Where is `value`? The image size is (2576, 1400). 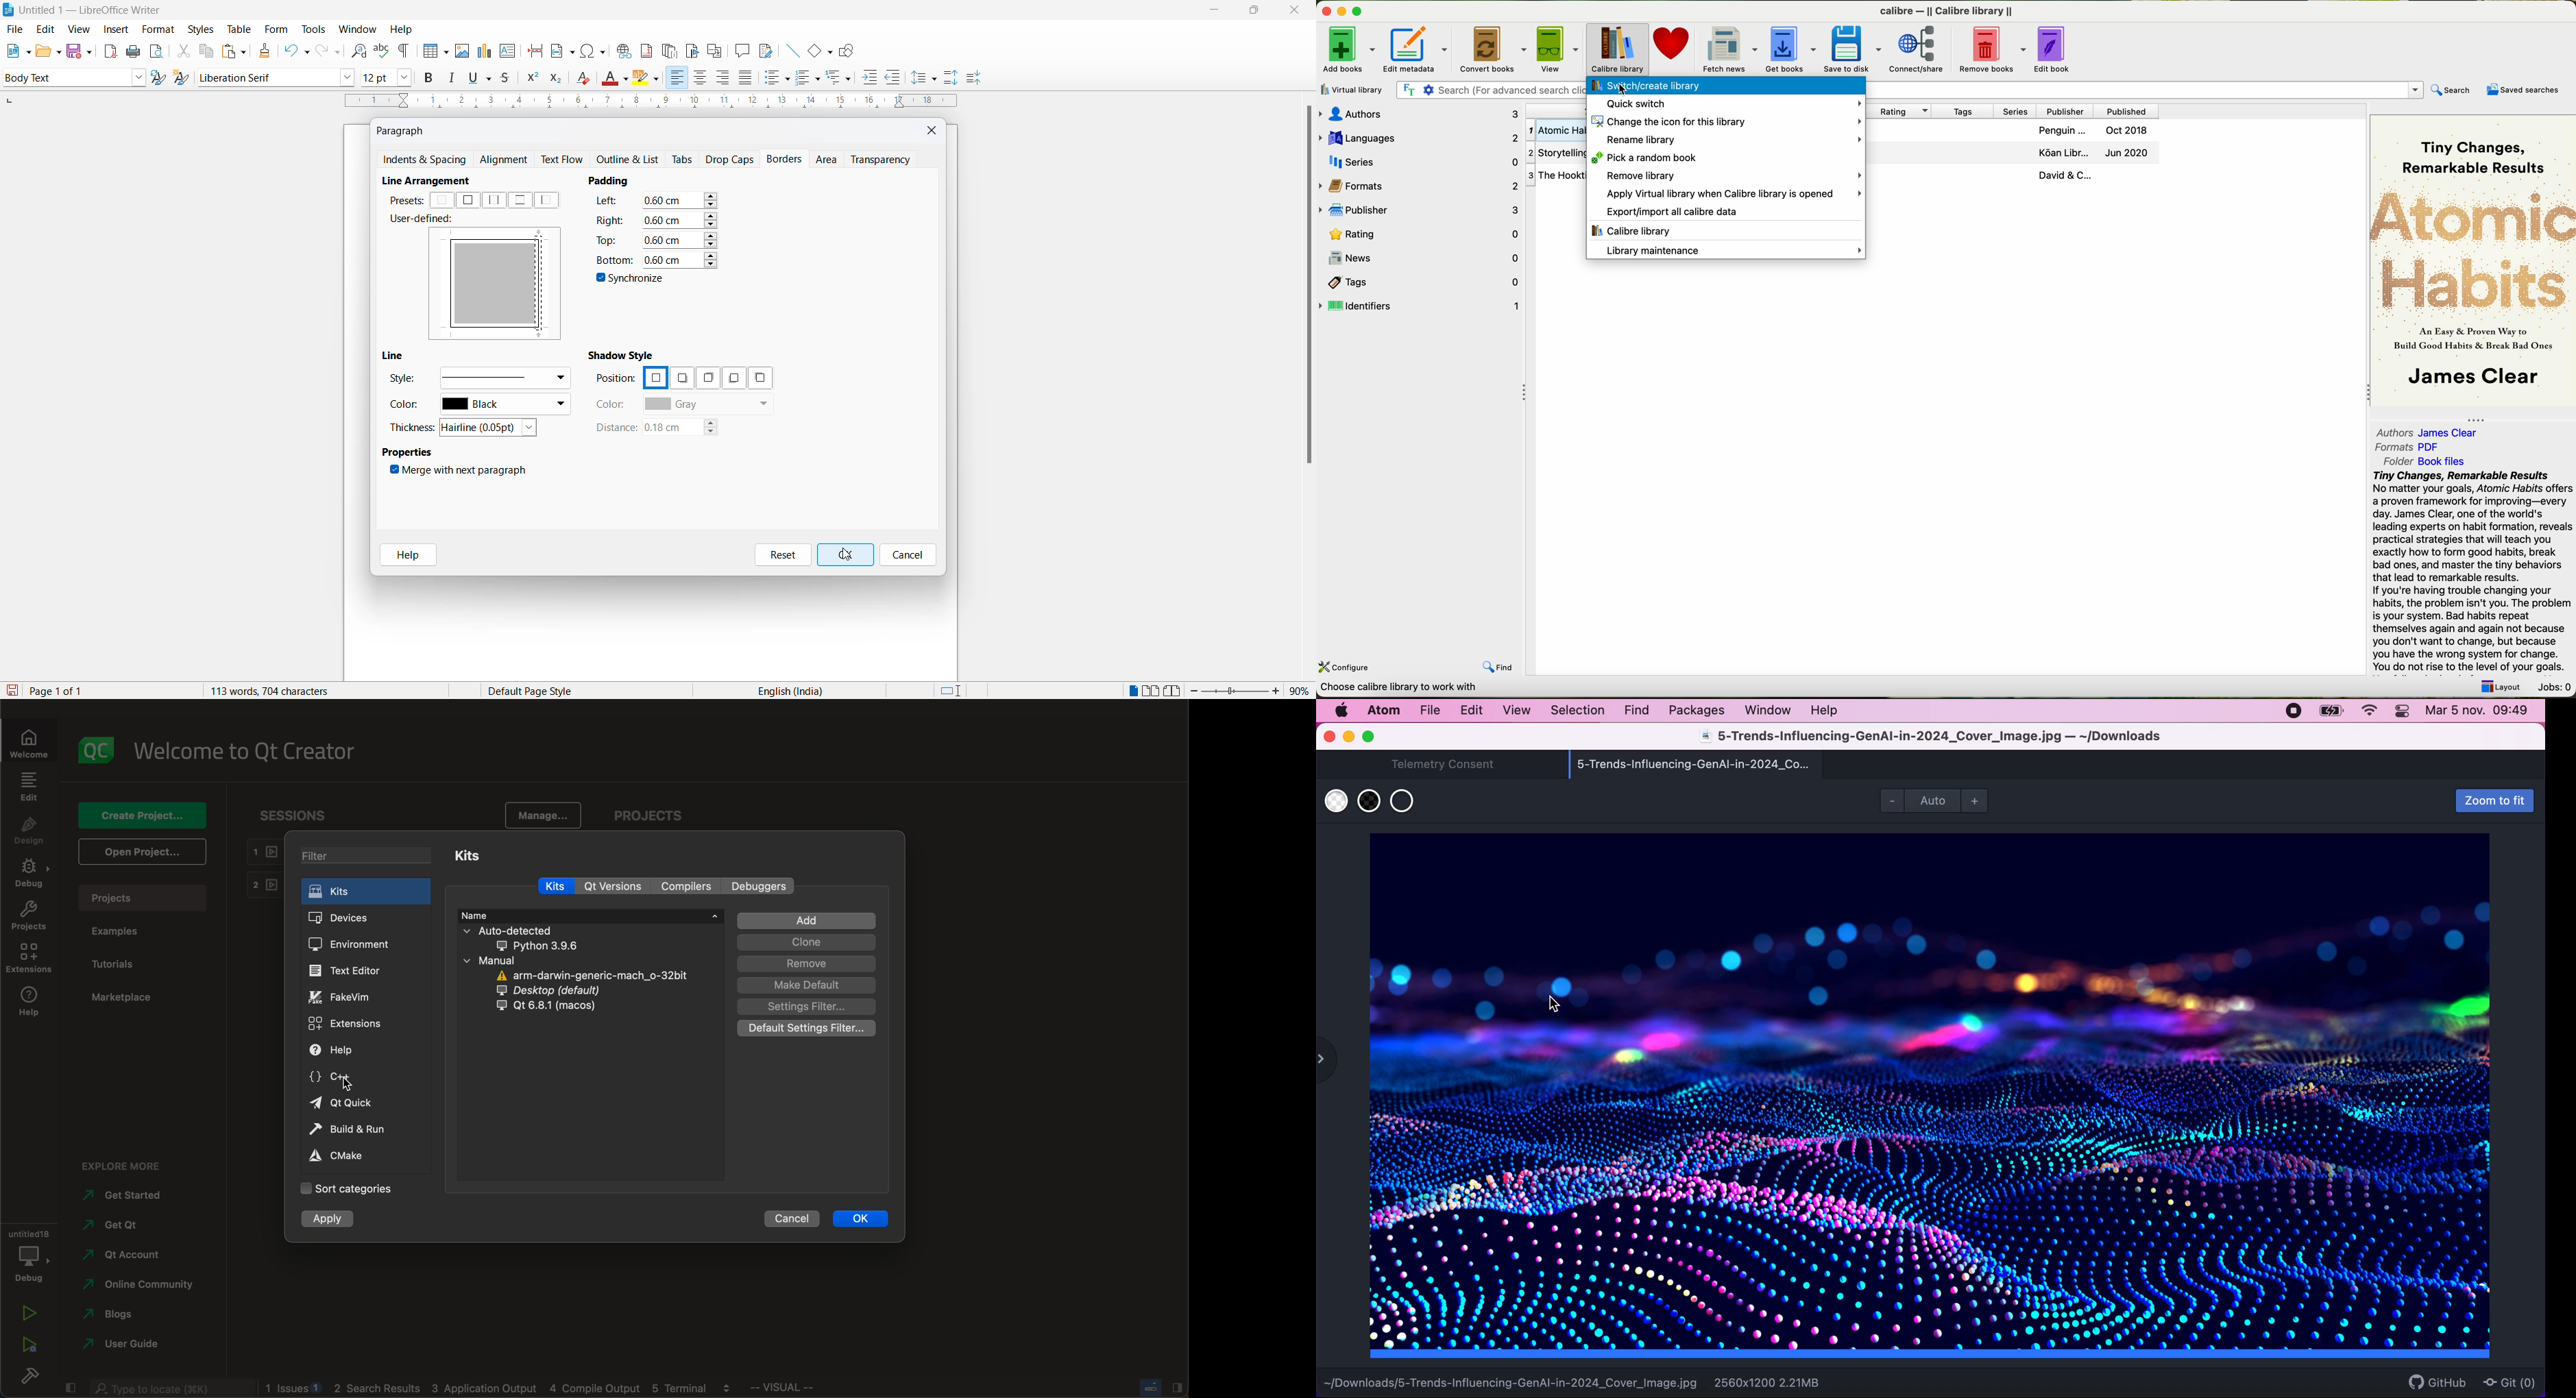 value is located at coordinates (680, 200).